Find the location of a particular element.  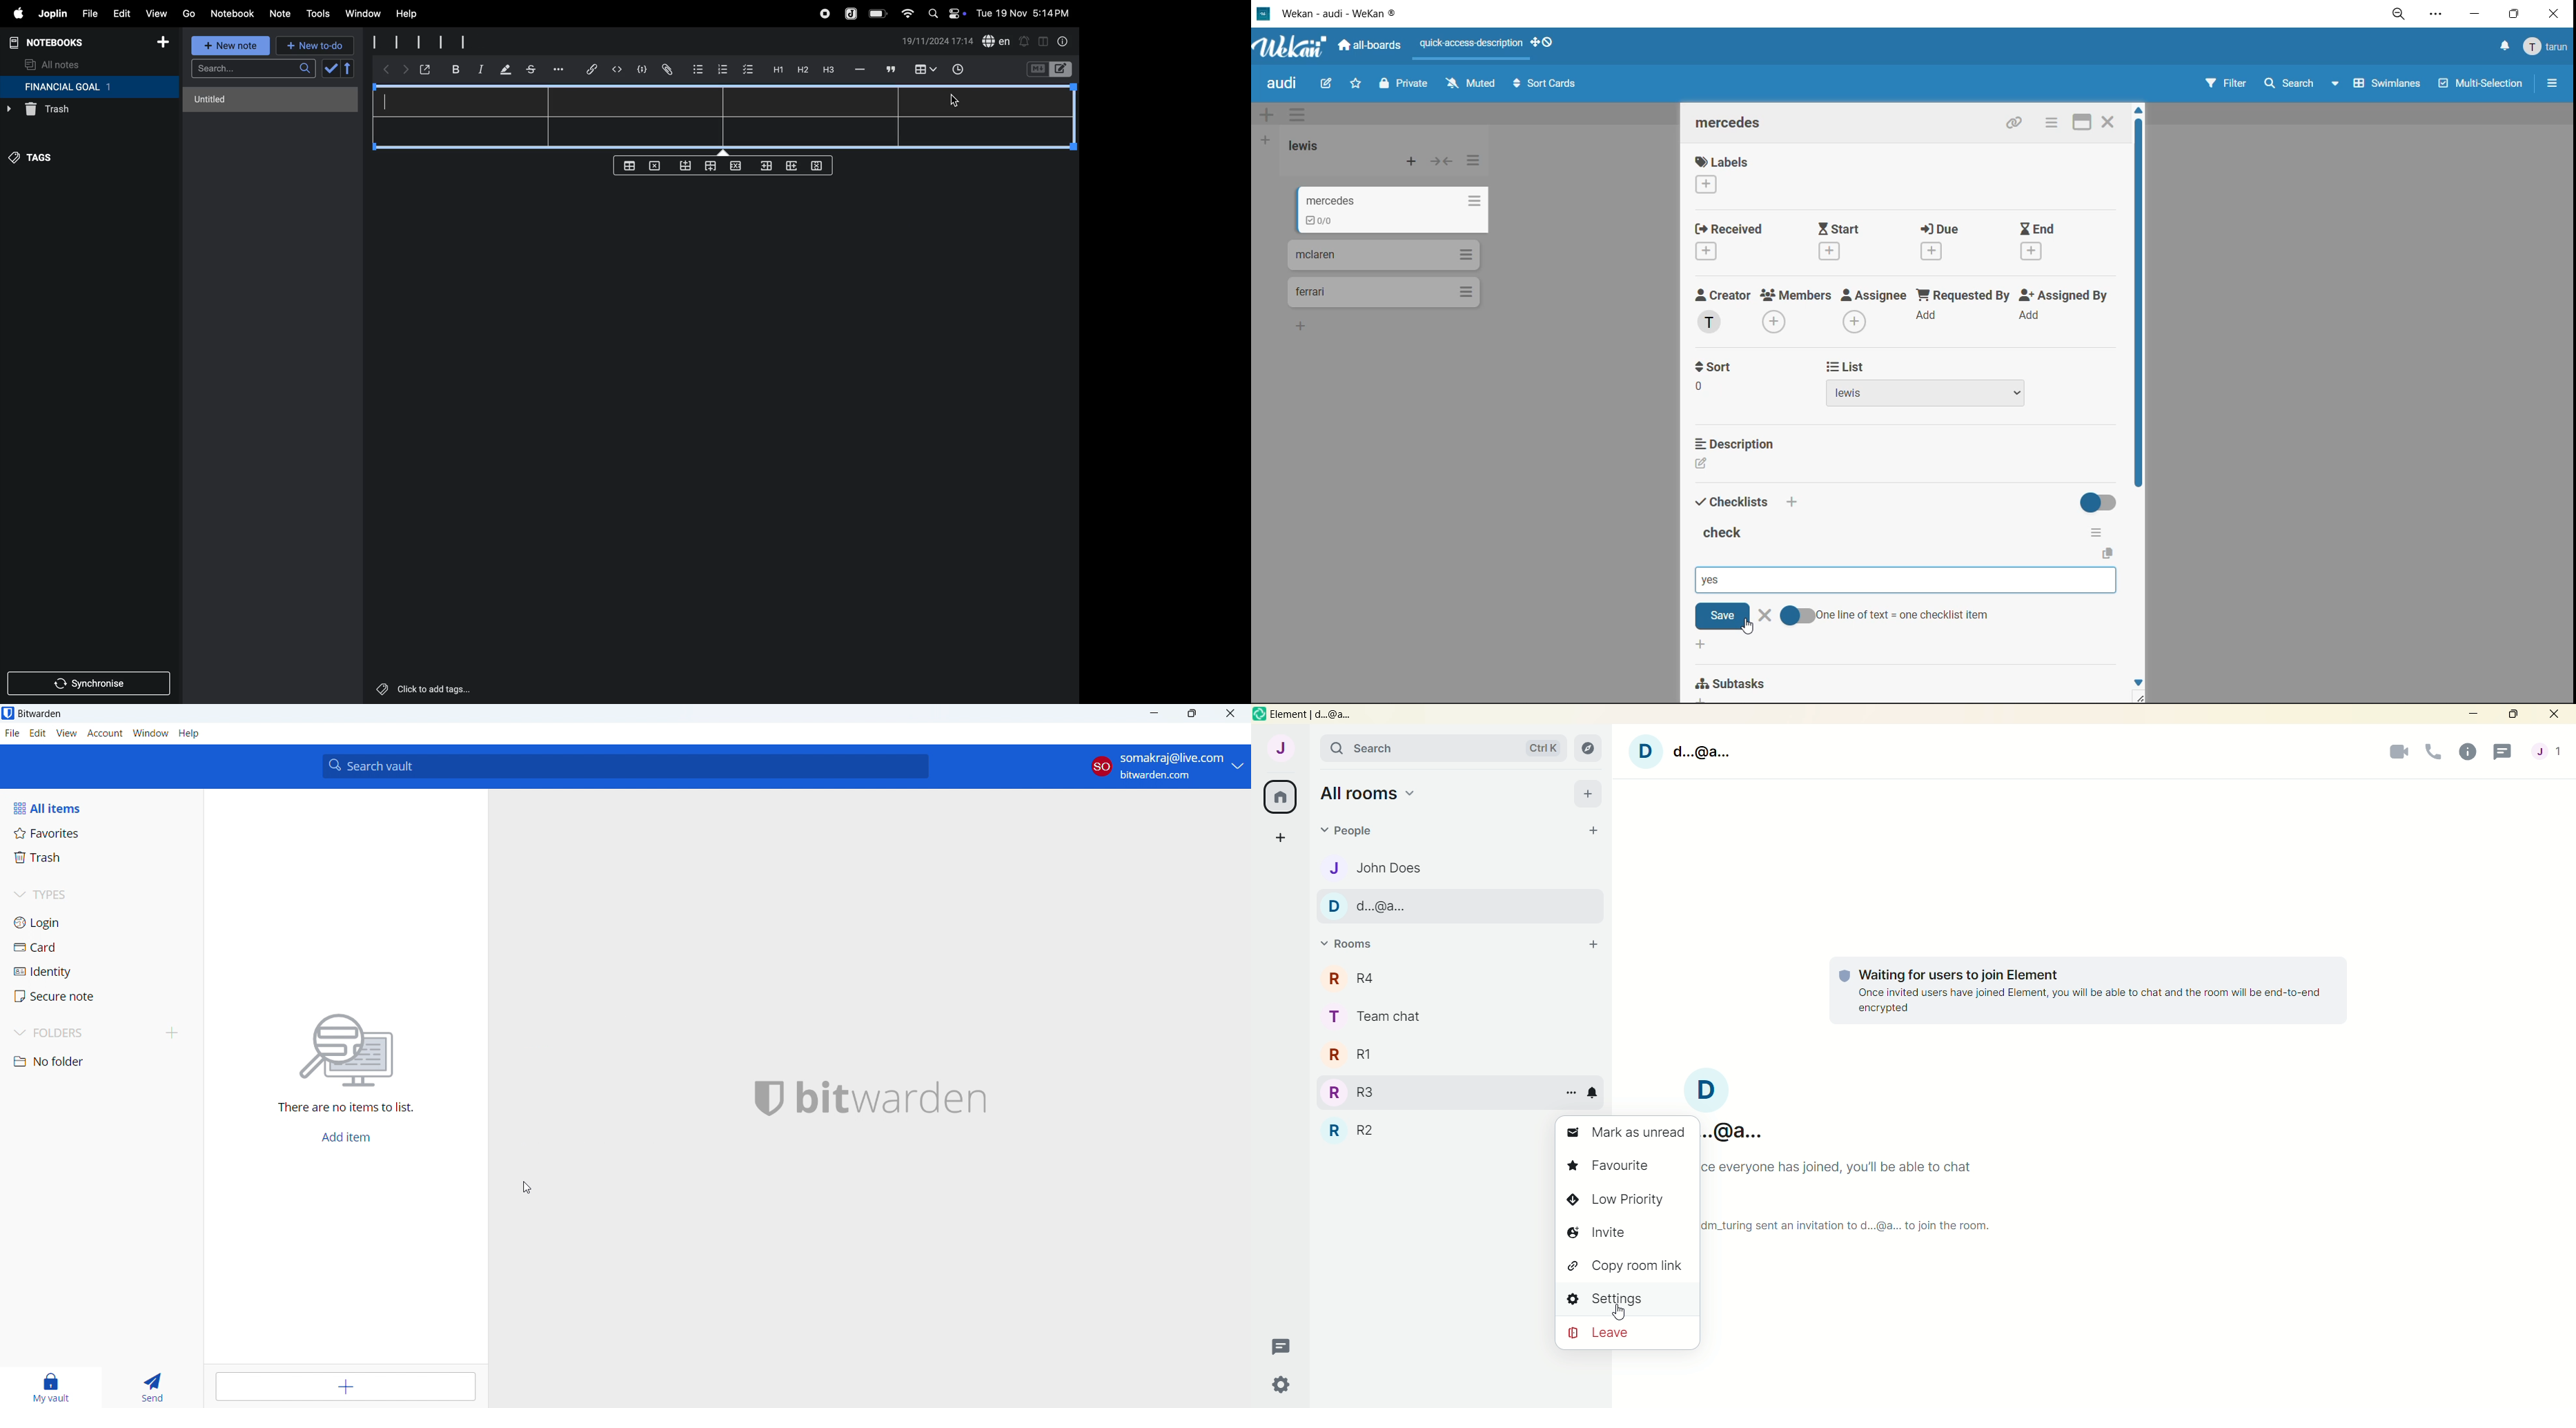

apple widgets is located at coordinates (945, 12).